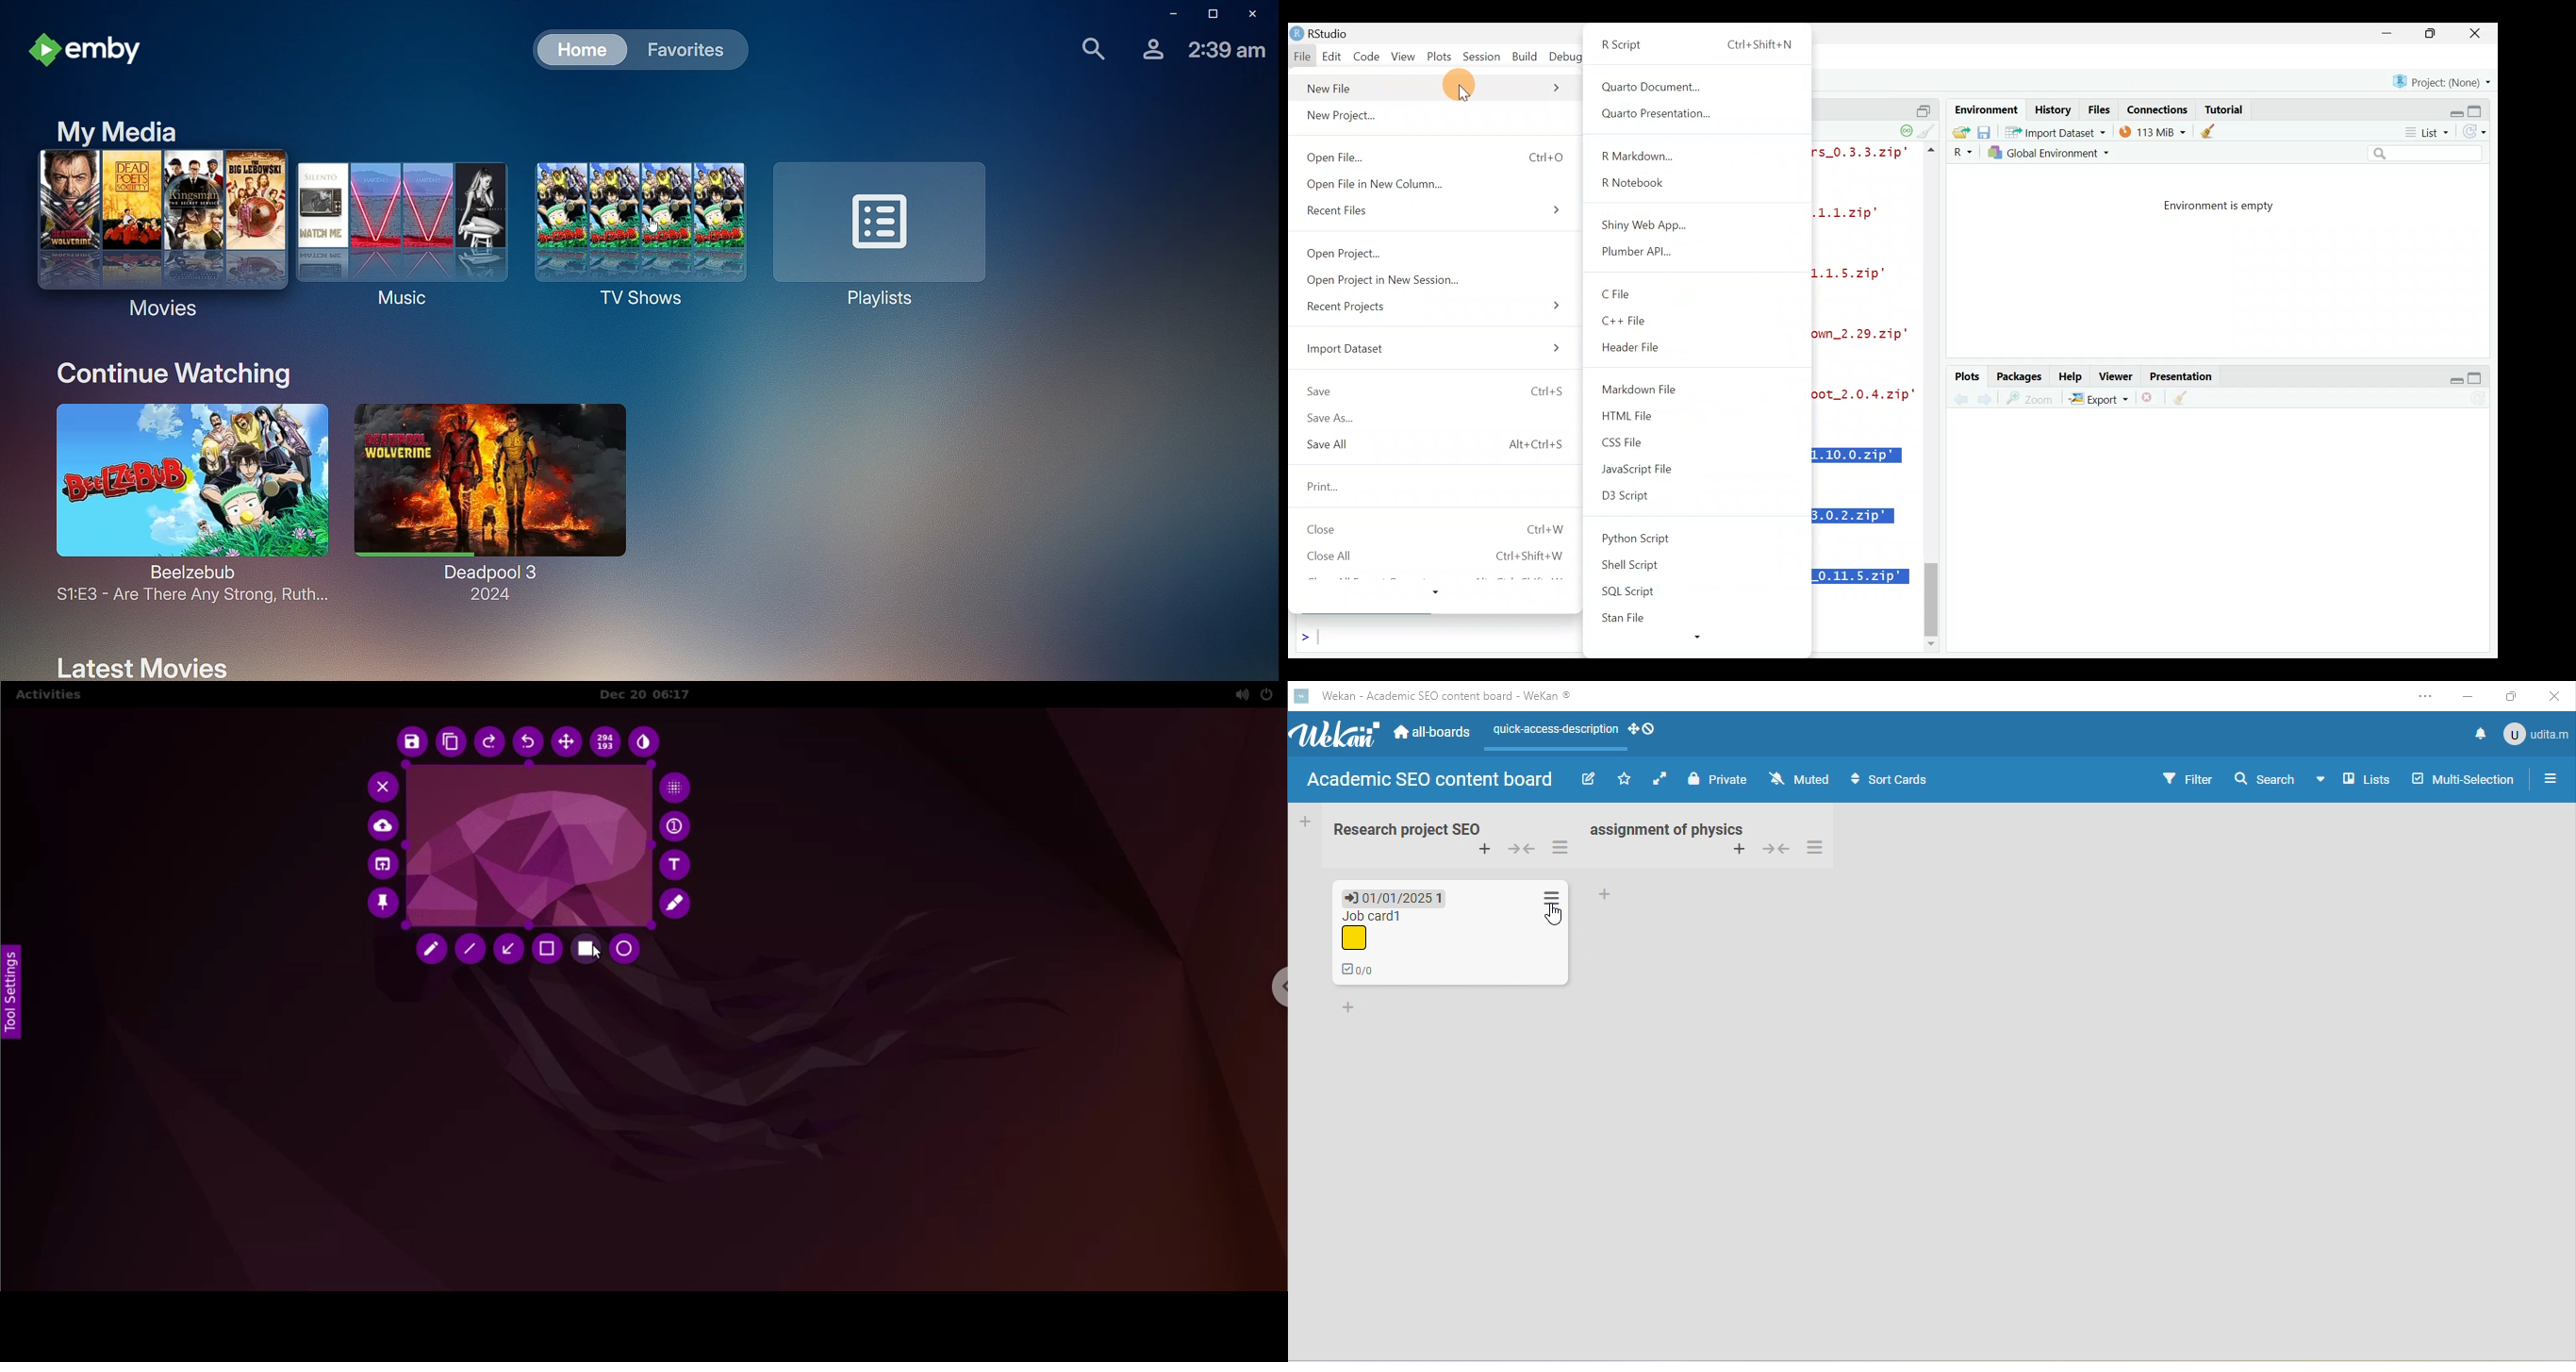 The height and width of the screenshot is (1372, 2576). I want to click on open sidebar, so click(2551, 780).